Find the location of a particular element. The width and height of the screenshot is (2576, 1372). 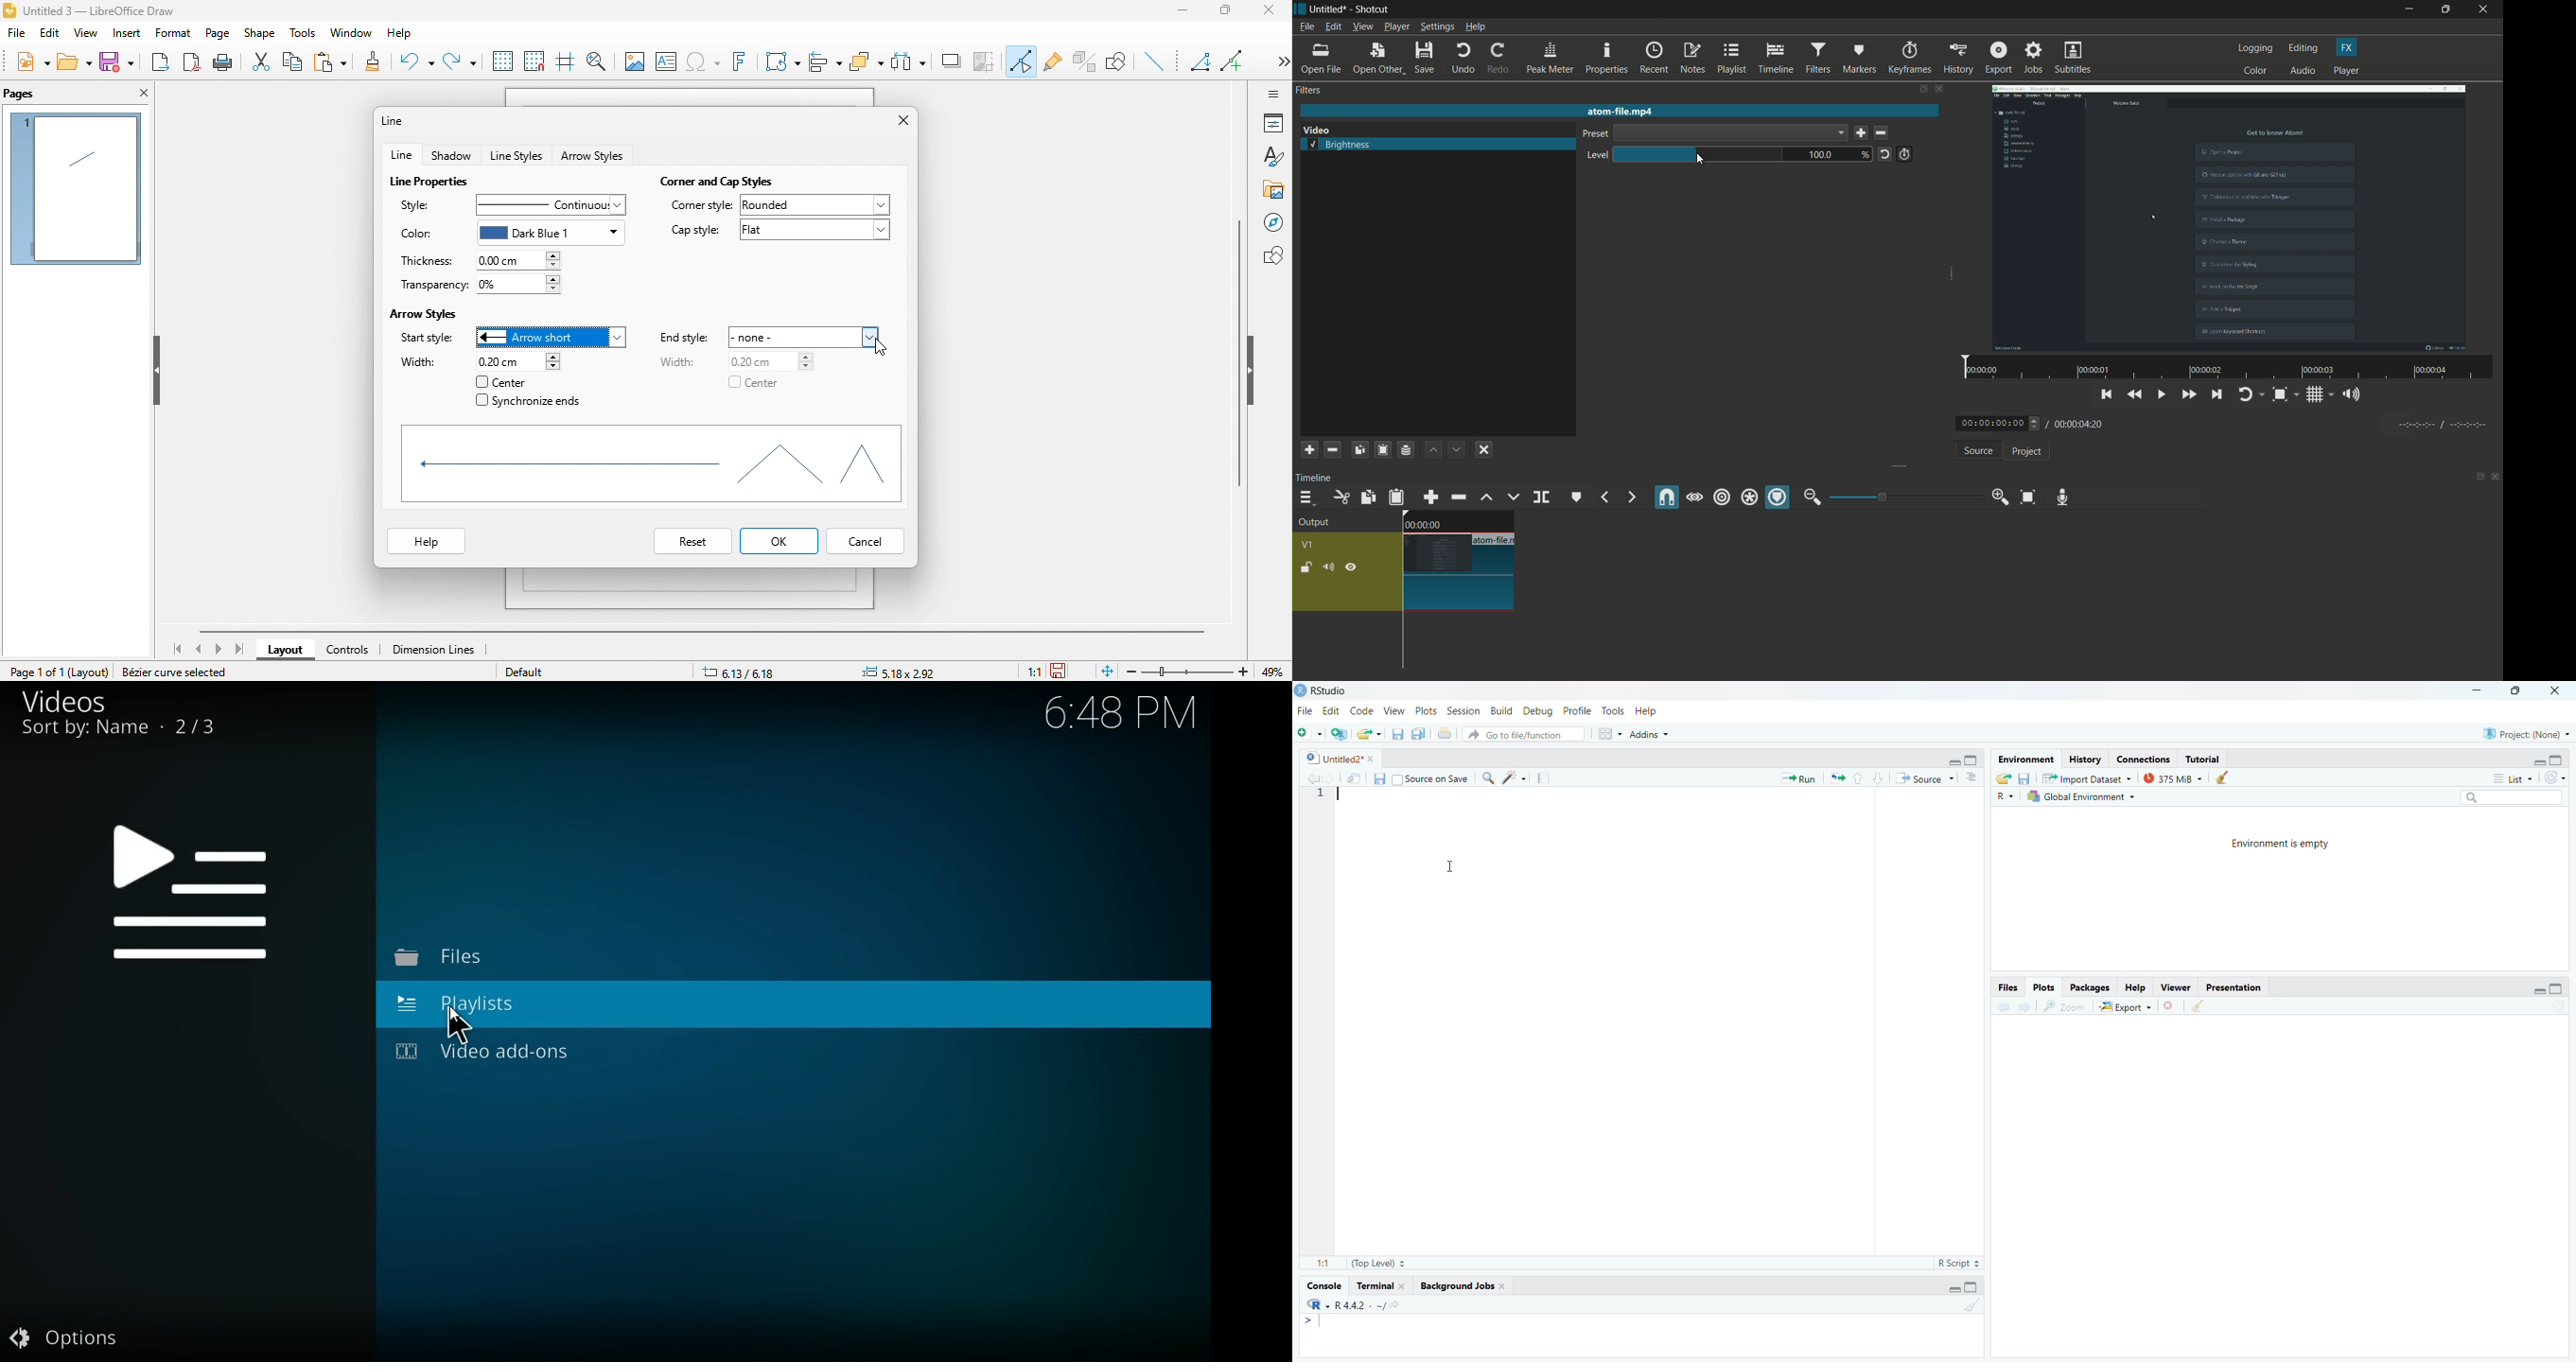

zoom bar is located at coordinates (1901, 496).